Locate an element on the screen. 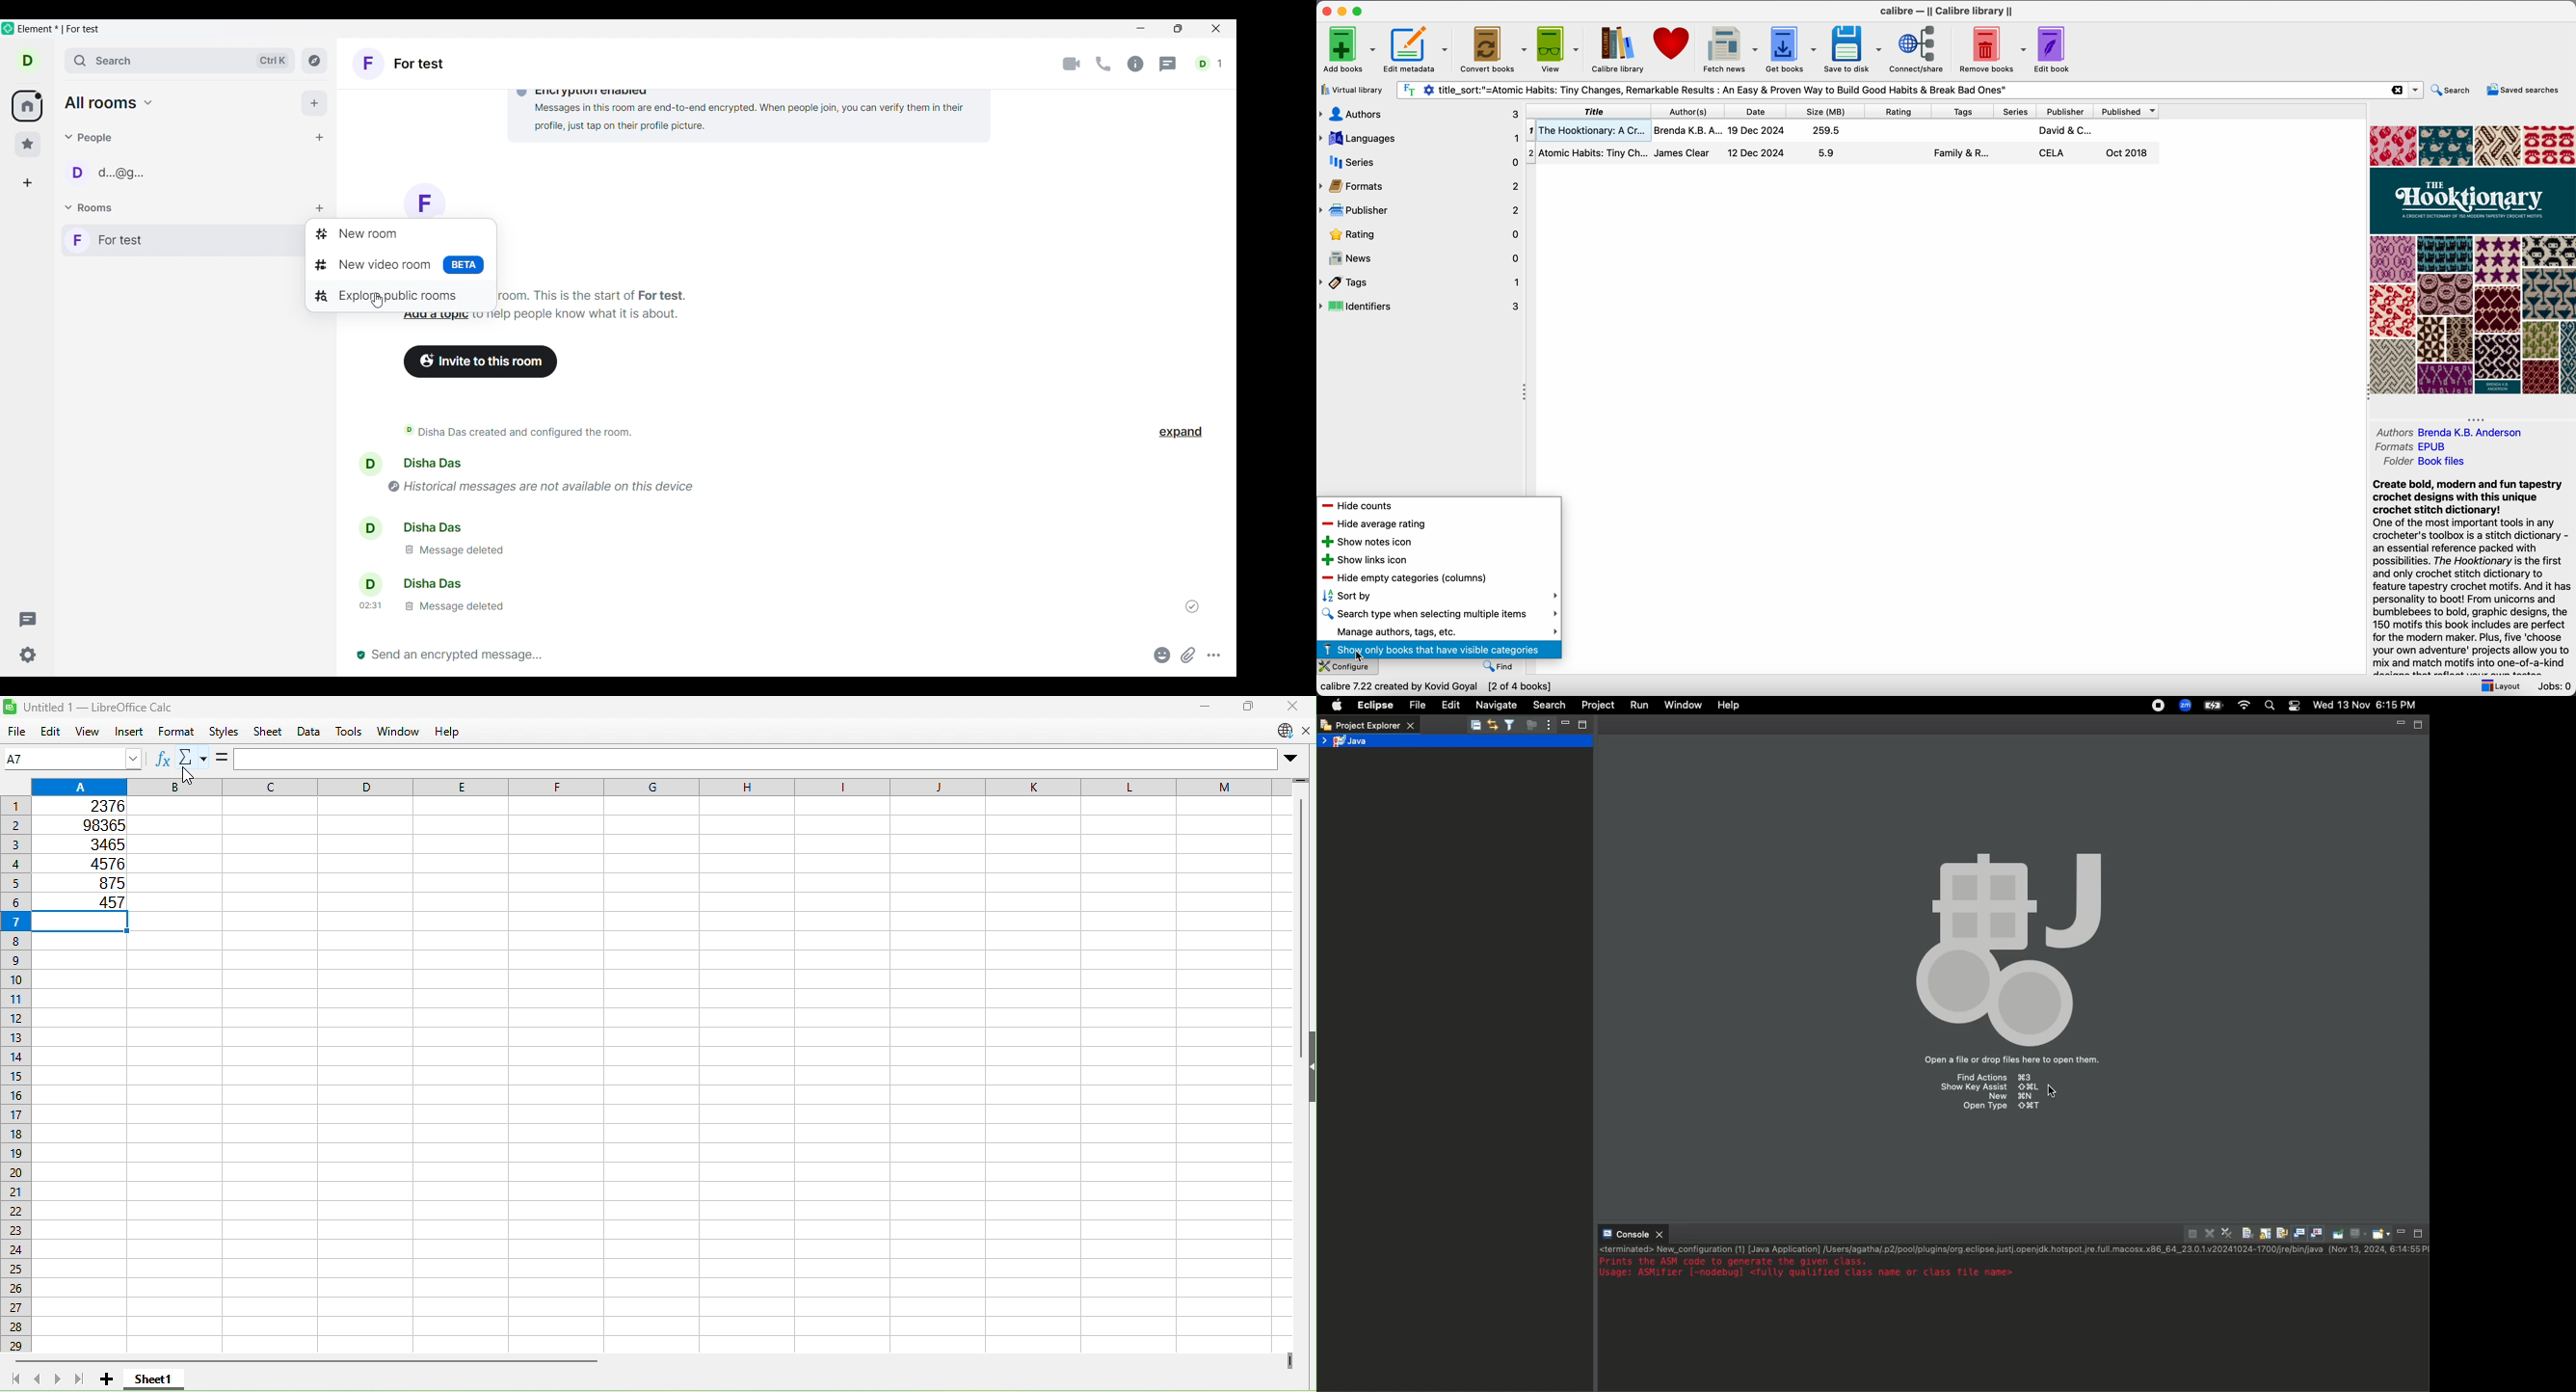 The width and height of the screenshot is (2576, 1400). Account under people is located at coordinates (111, 172).